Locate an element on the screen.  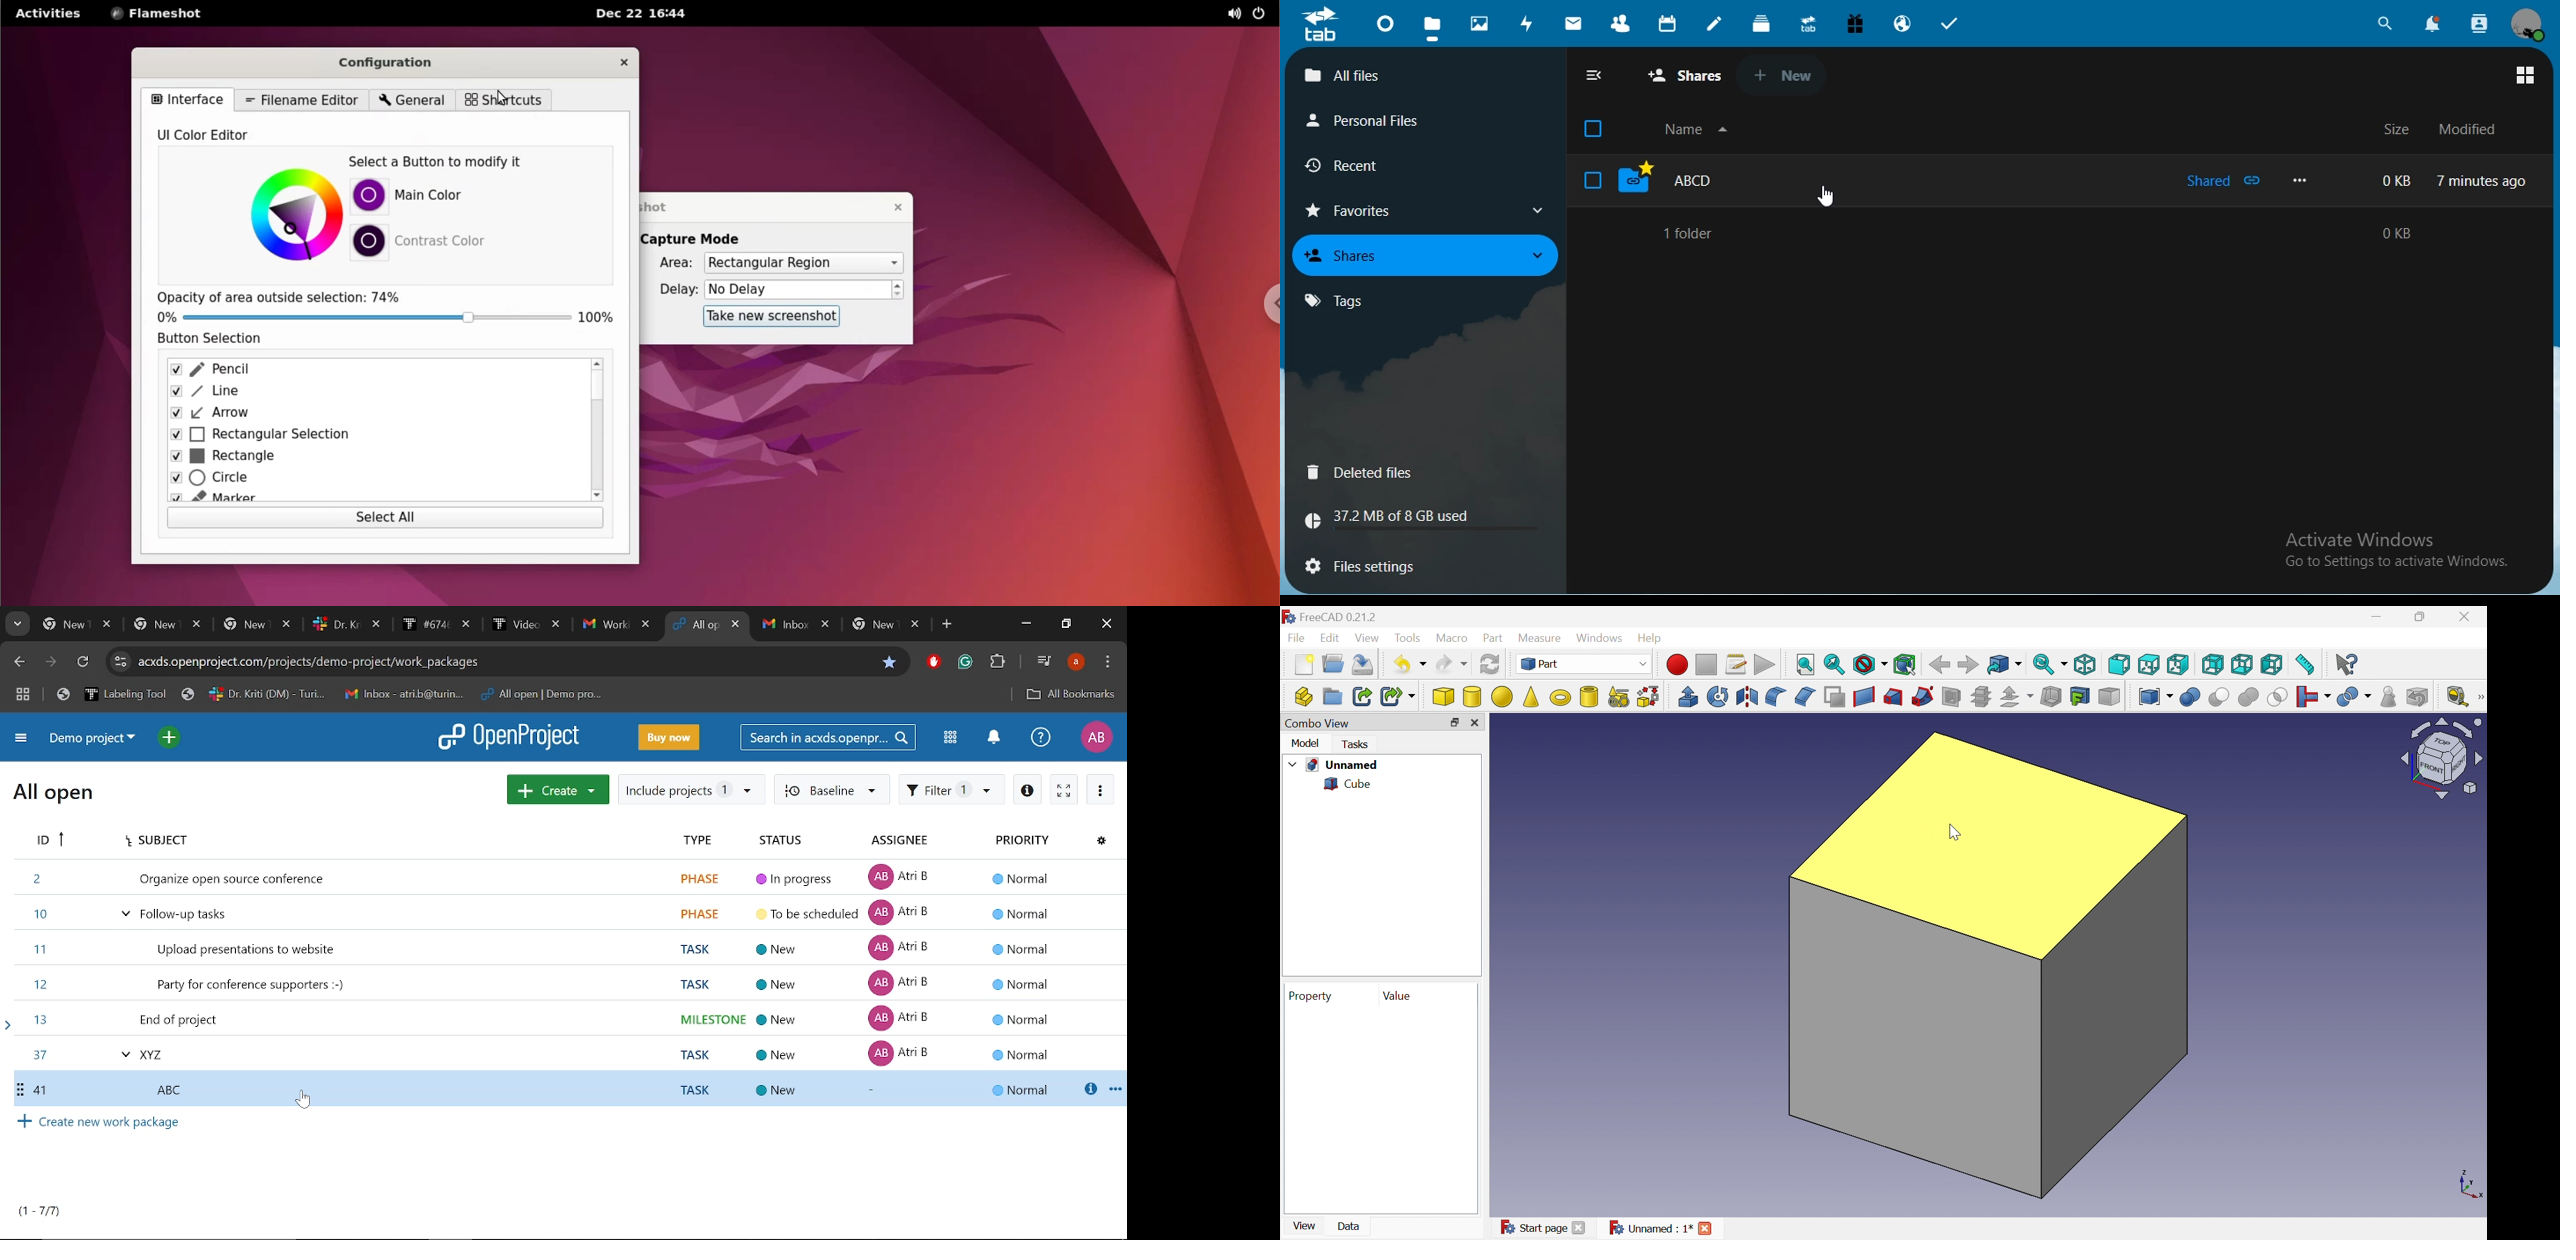
1 folder is located at coordinates (1687, 234).